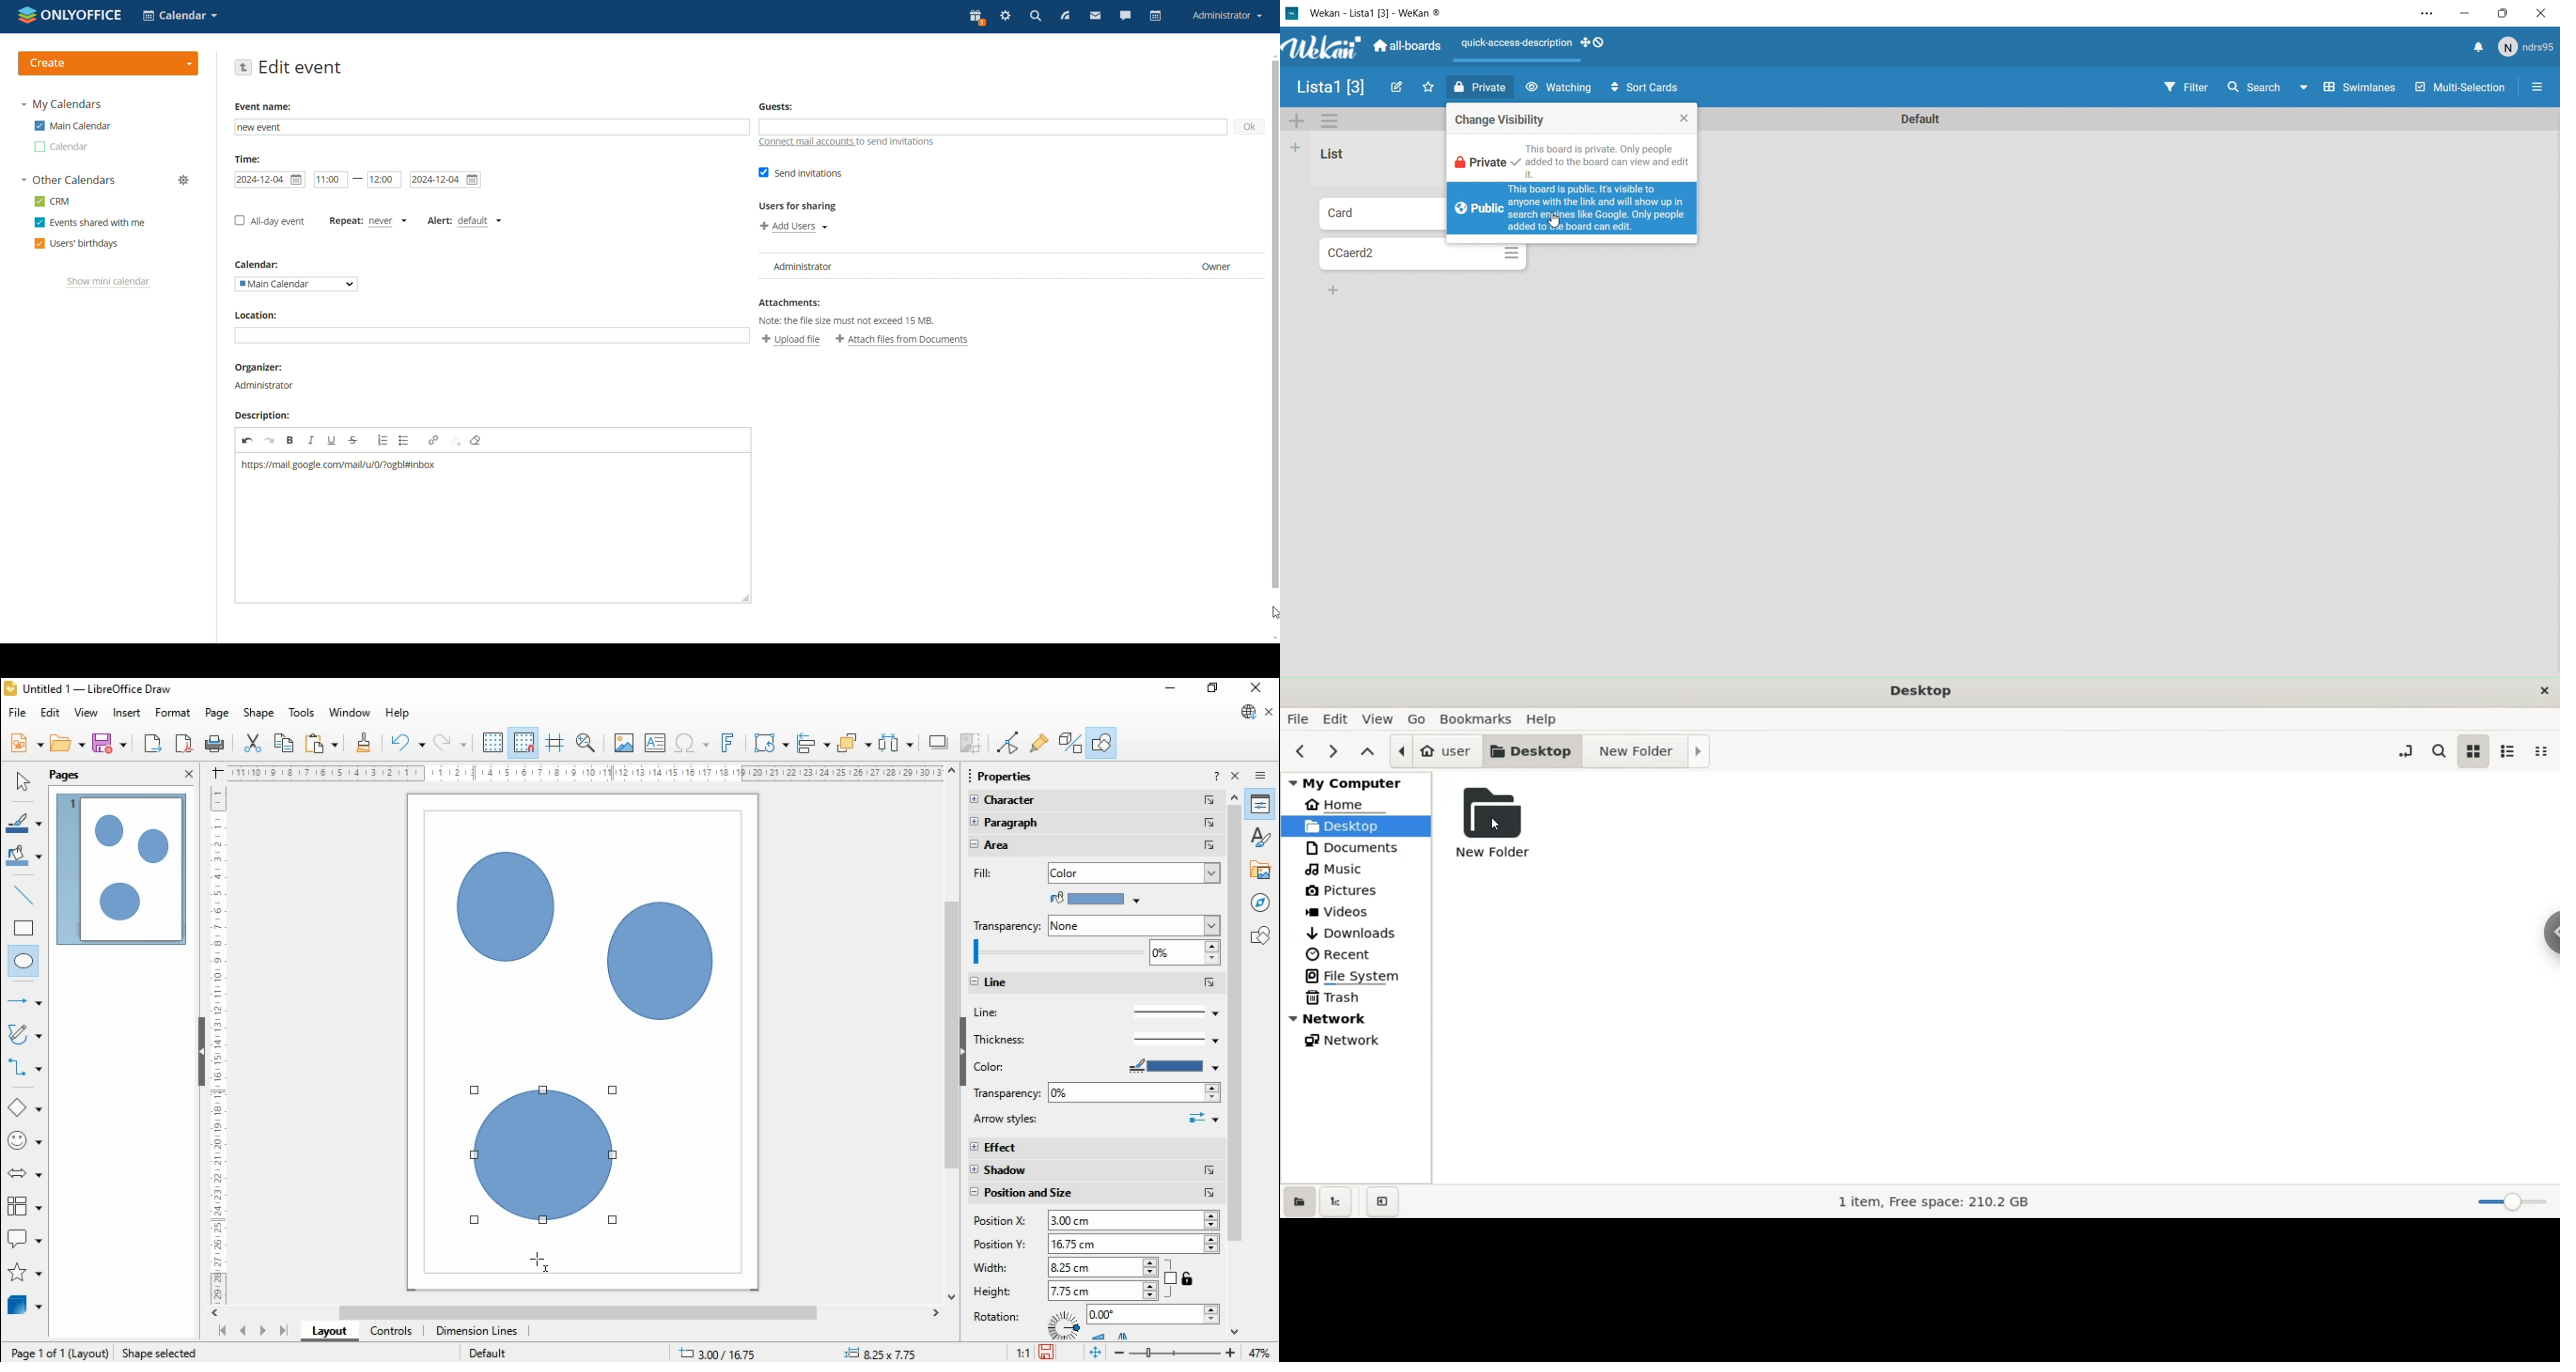  Describe the element at coordinates (798, 173) in the screenshot. I see `send invitations` at that location.